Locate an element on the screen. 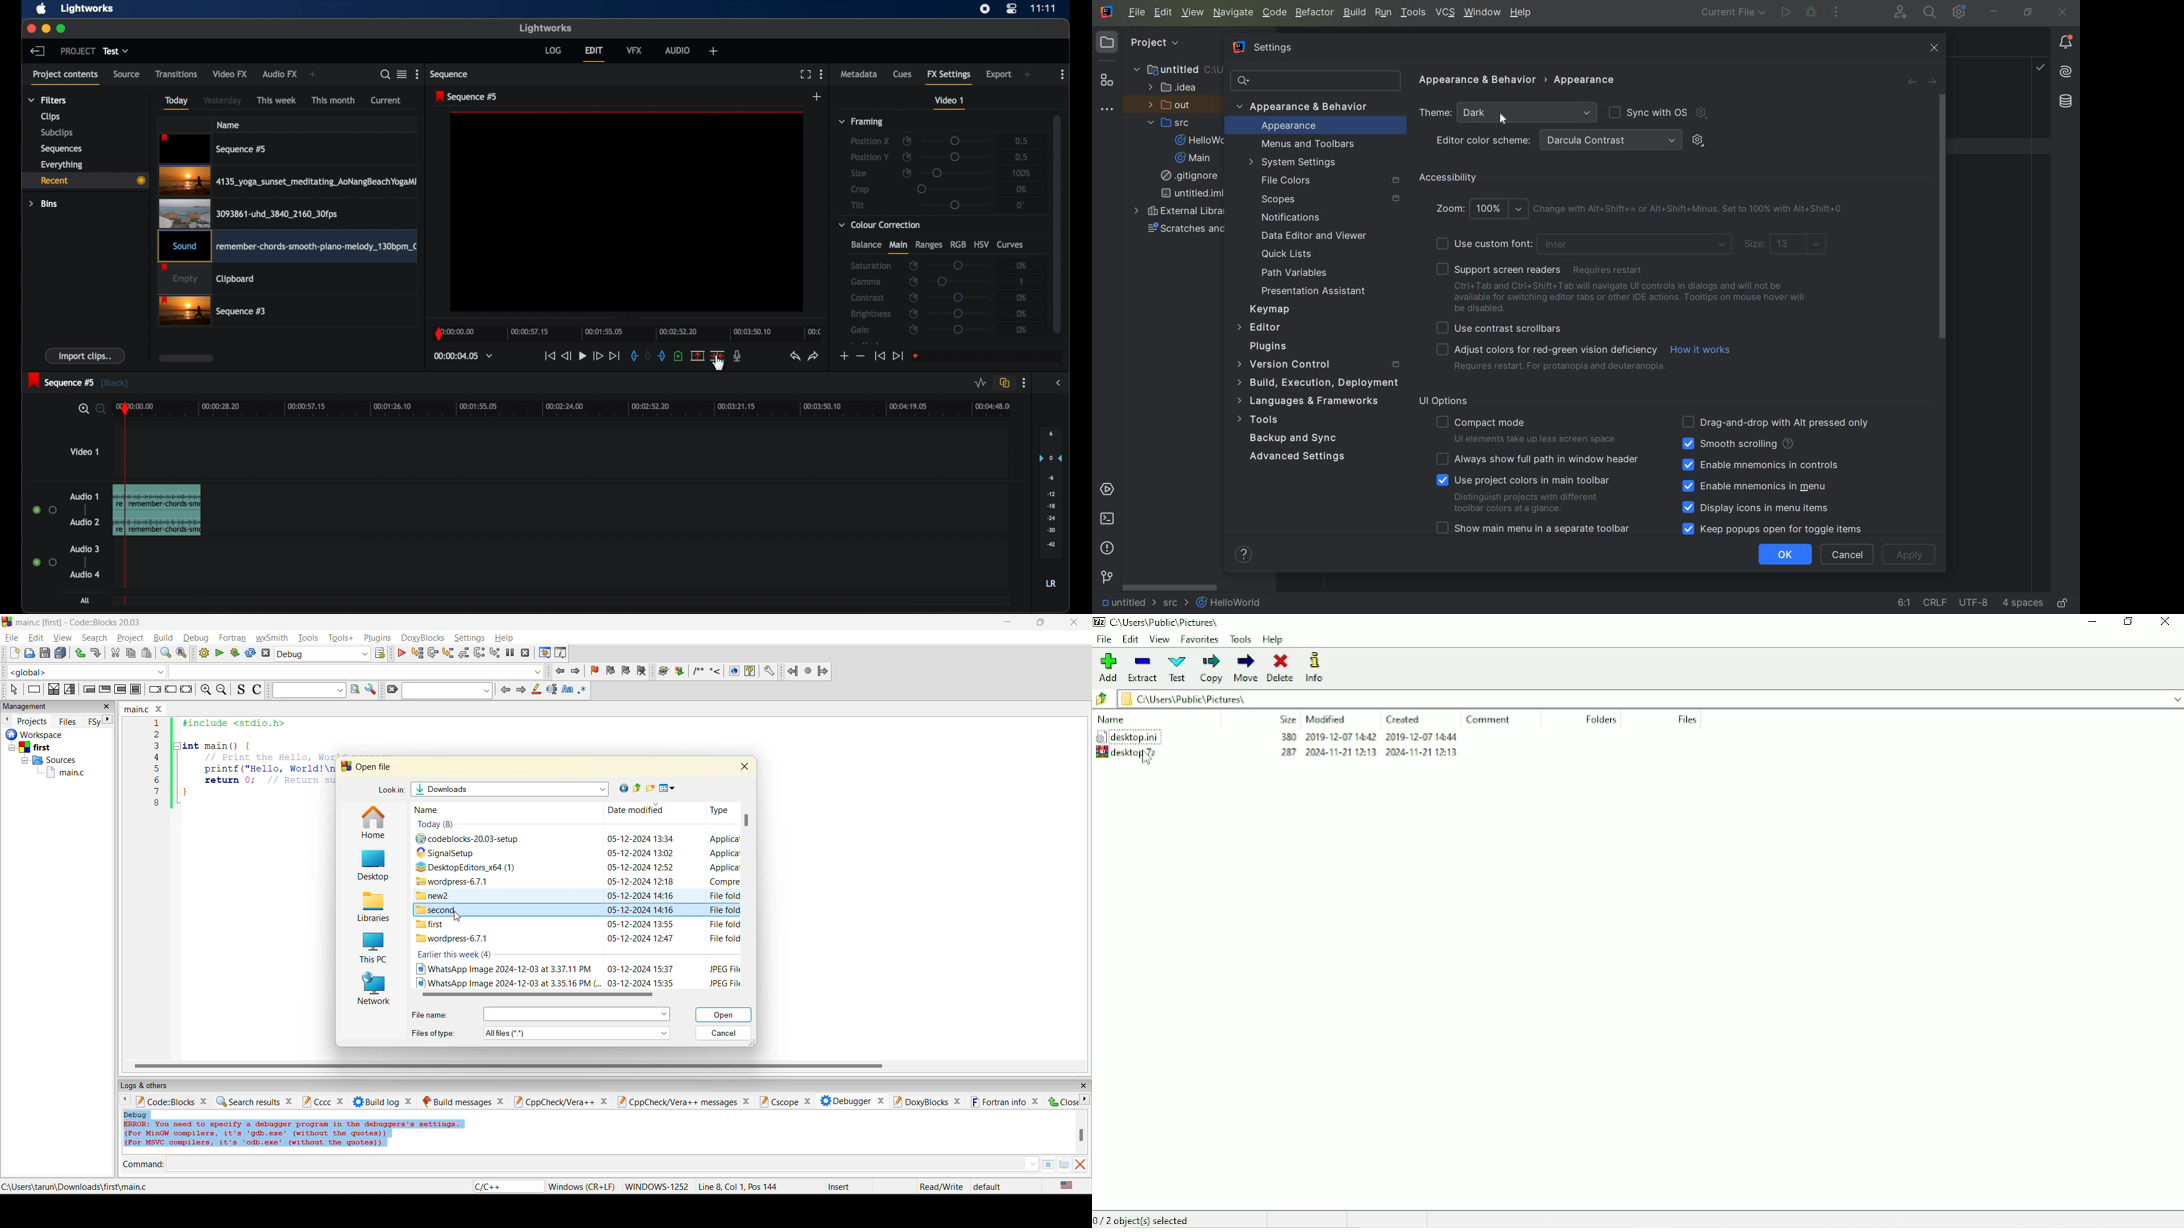 The width and height of the screenshot is (2184, 1232). Today (8) is located at coordinates (439, 824).